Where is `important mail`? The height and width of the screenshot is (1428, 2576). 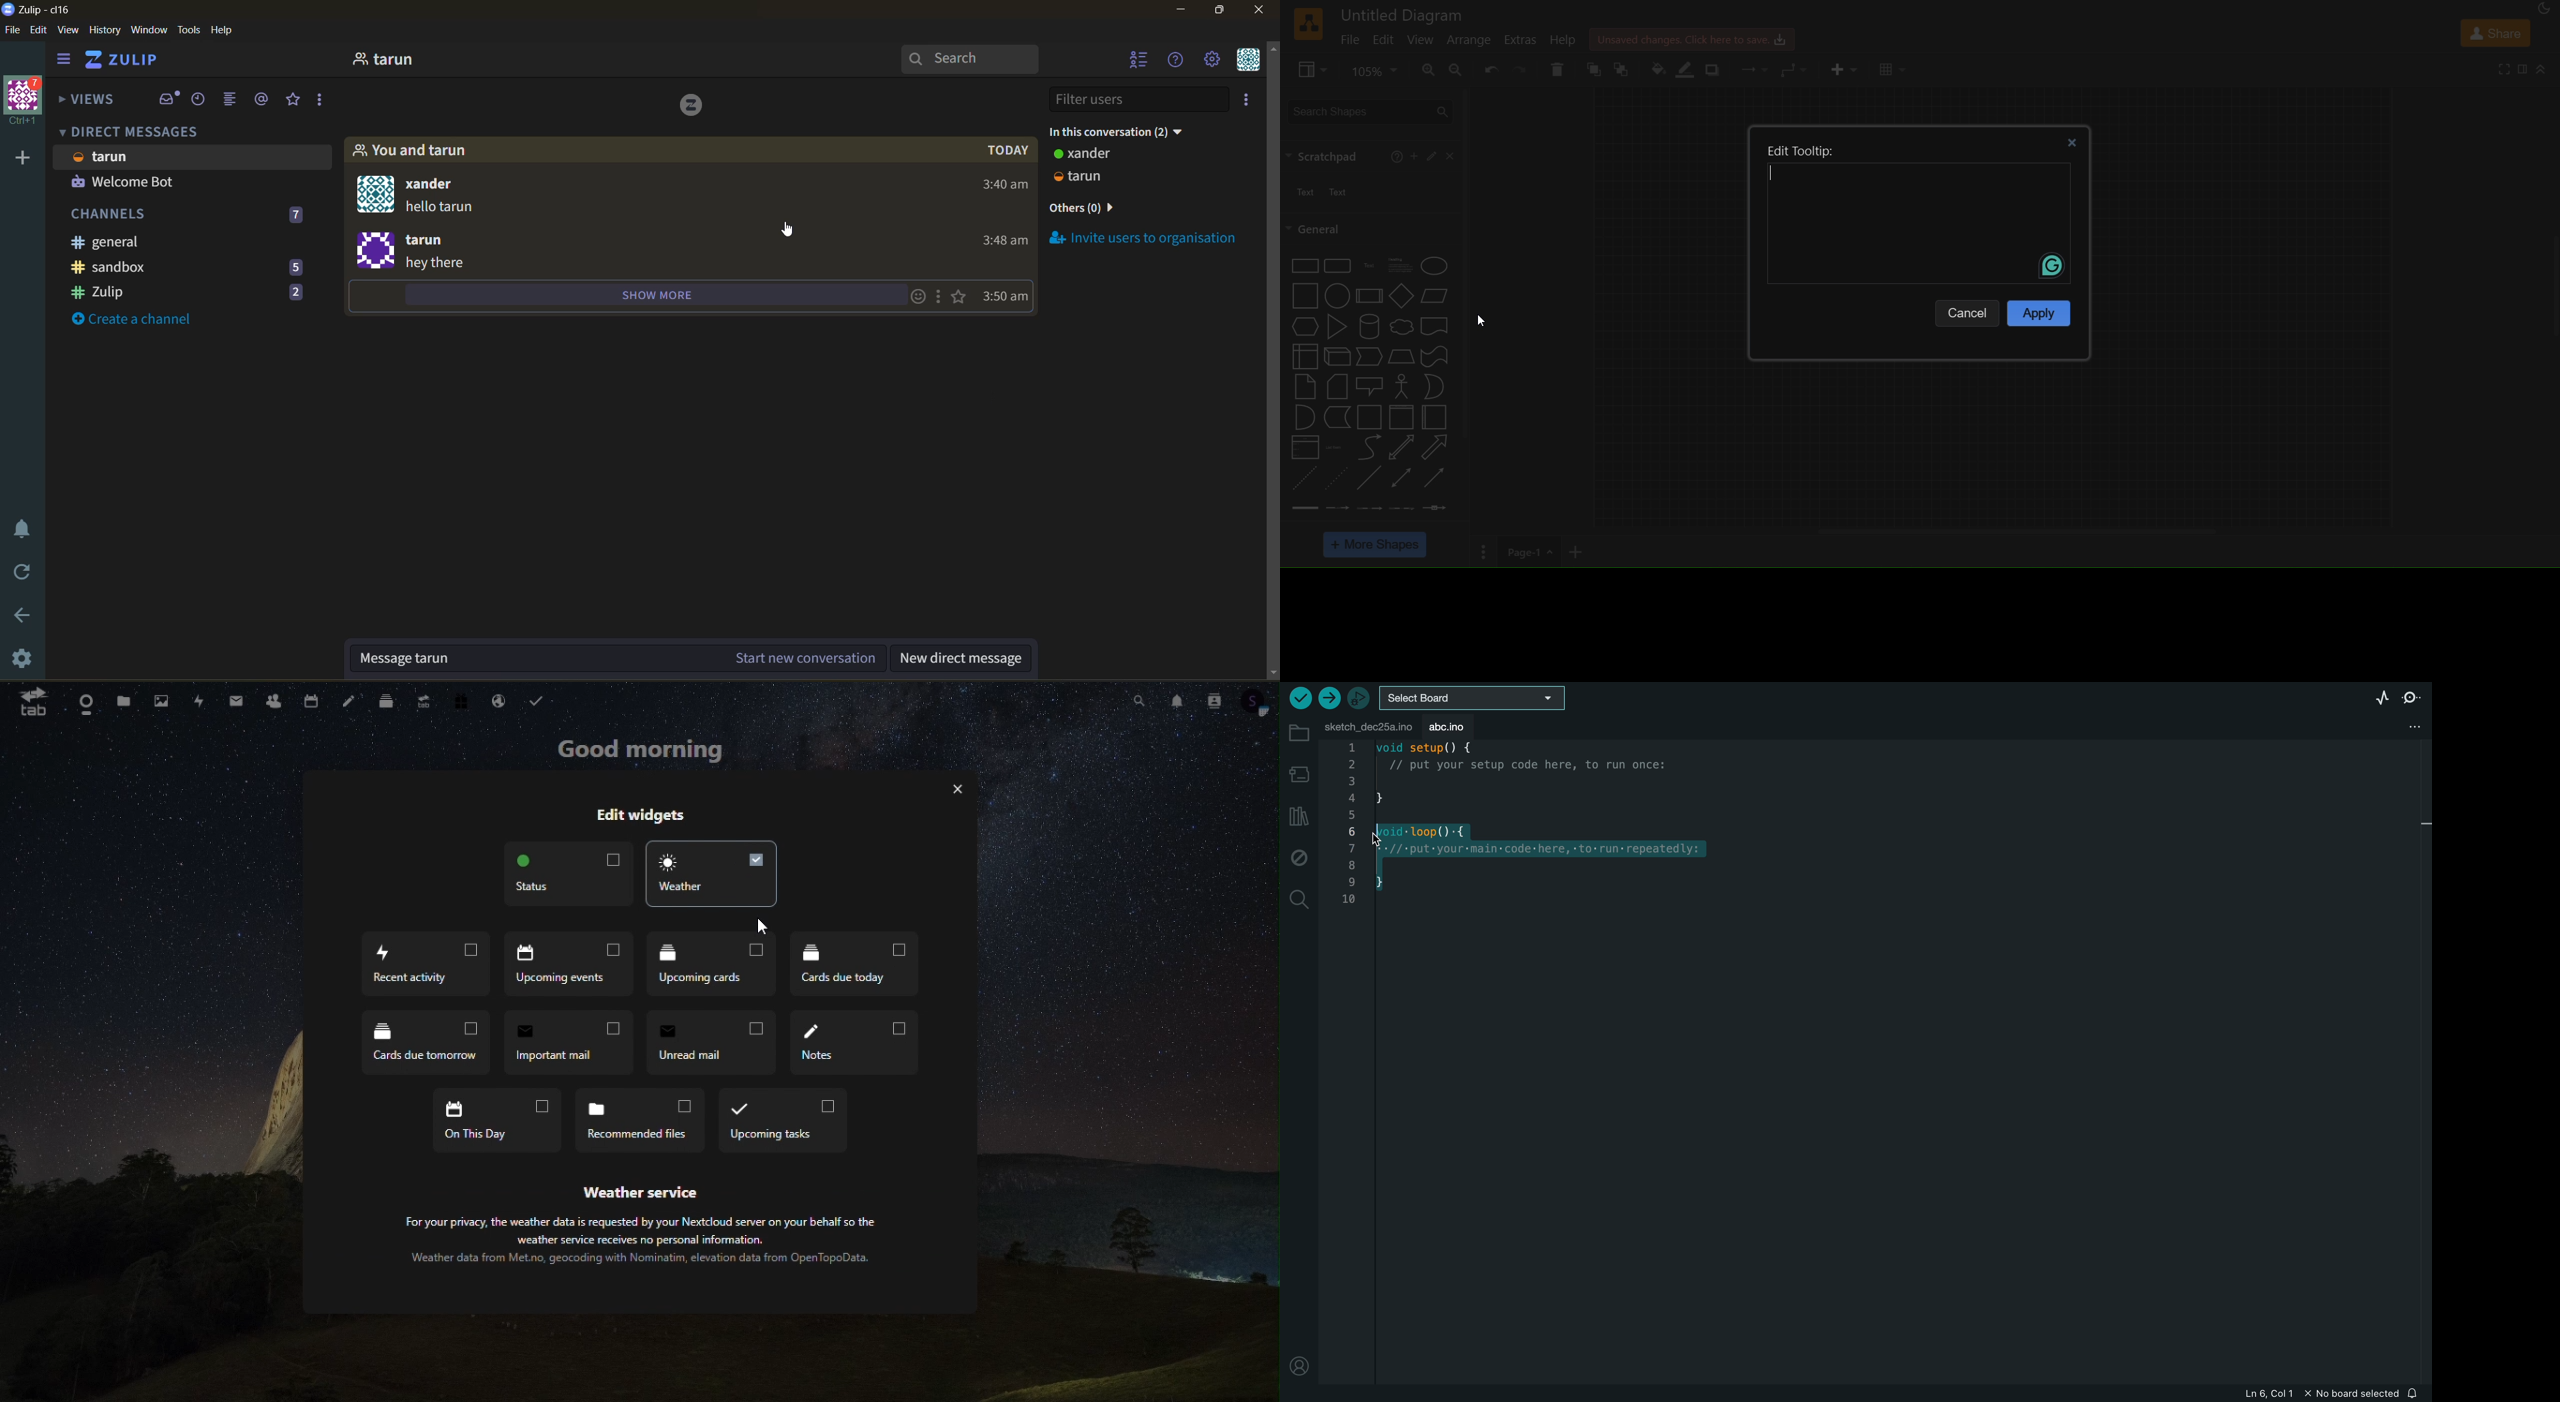
important mail is located at coordinates (571, 1041).